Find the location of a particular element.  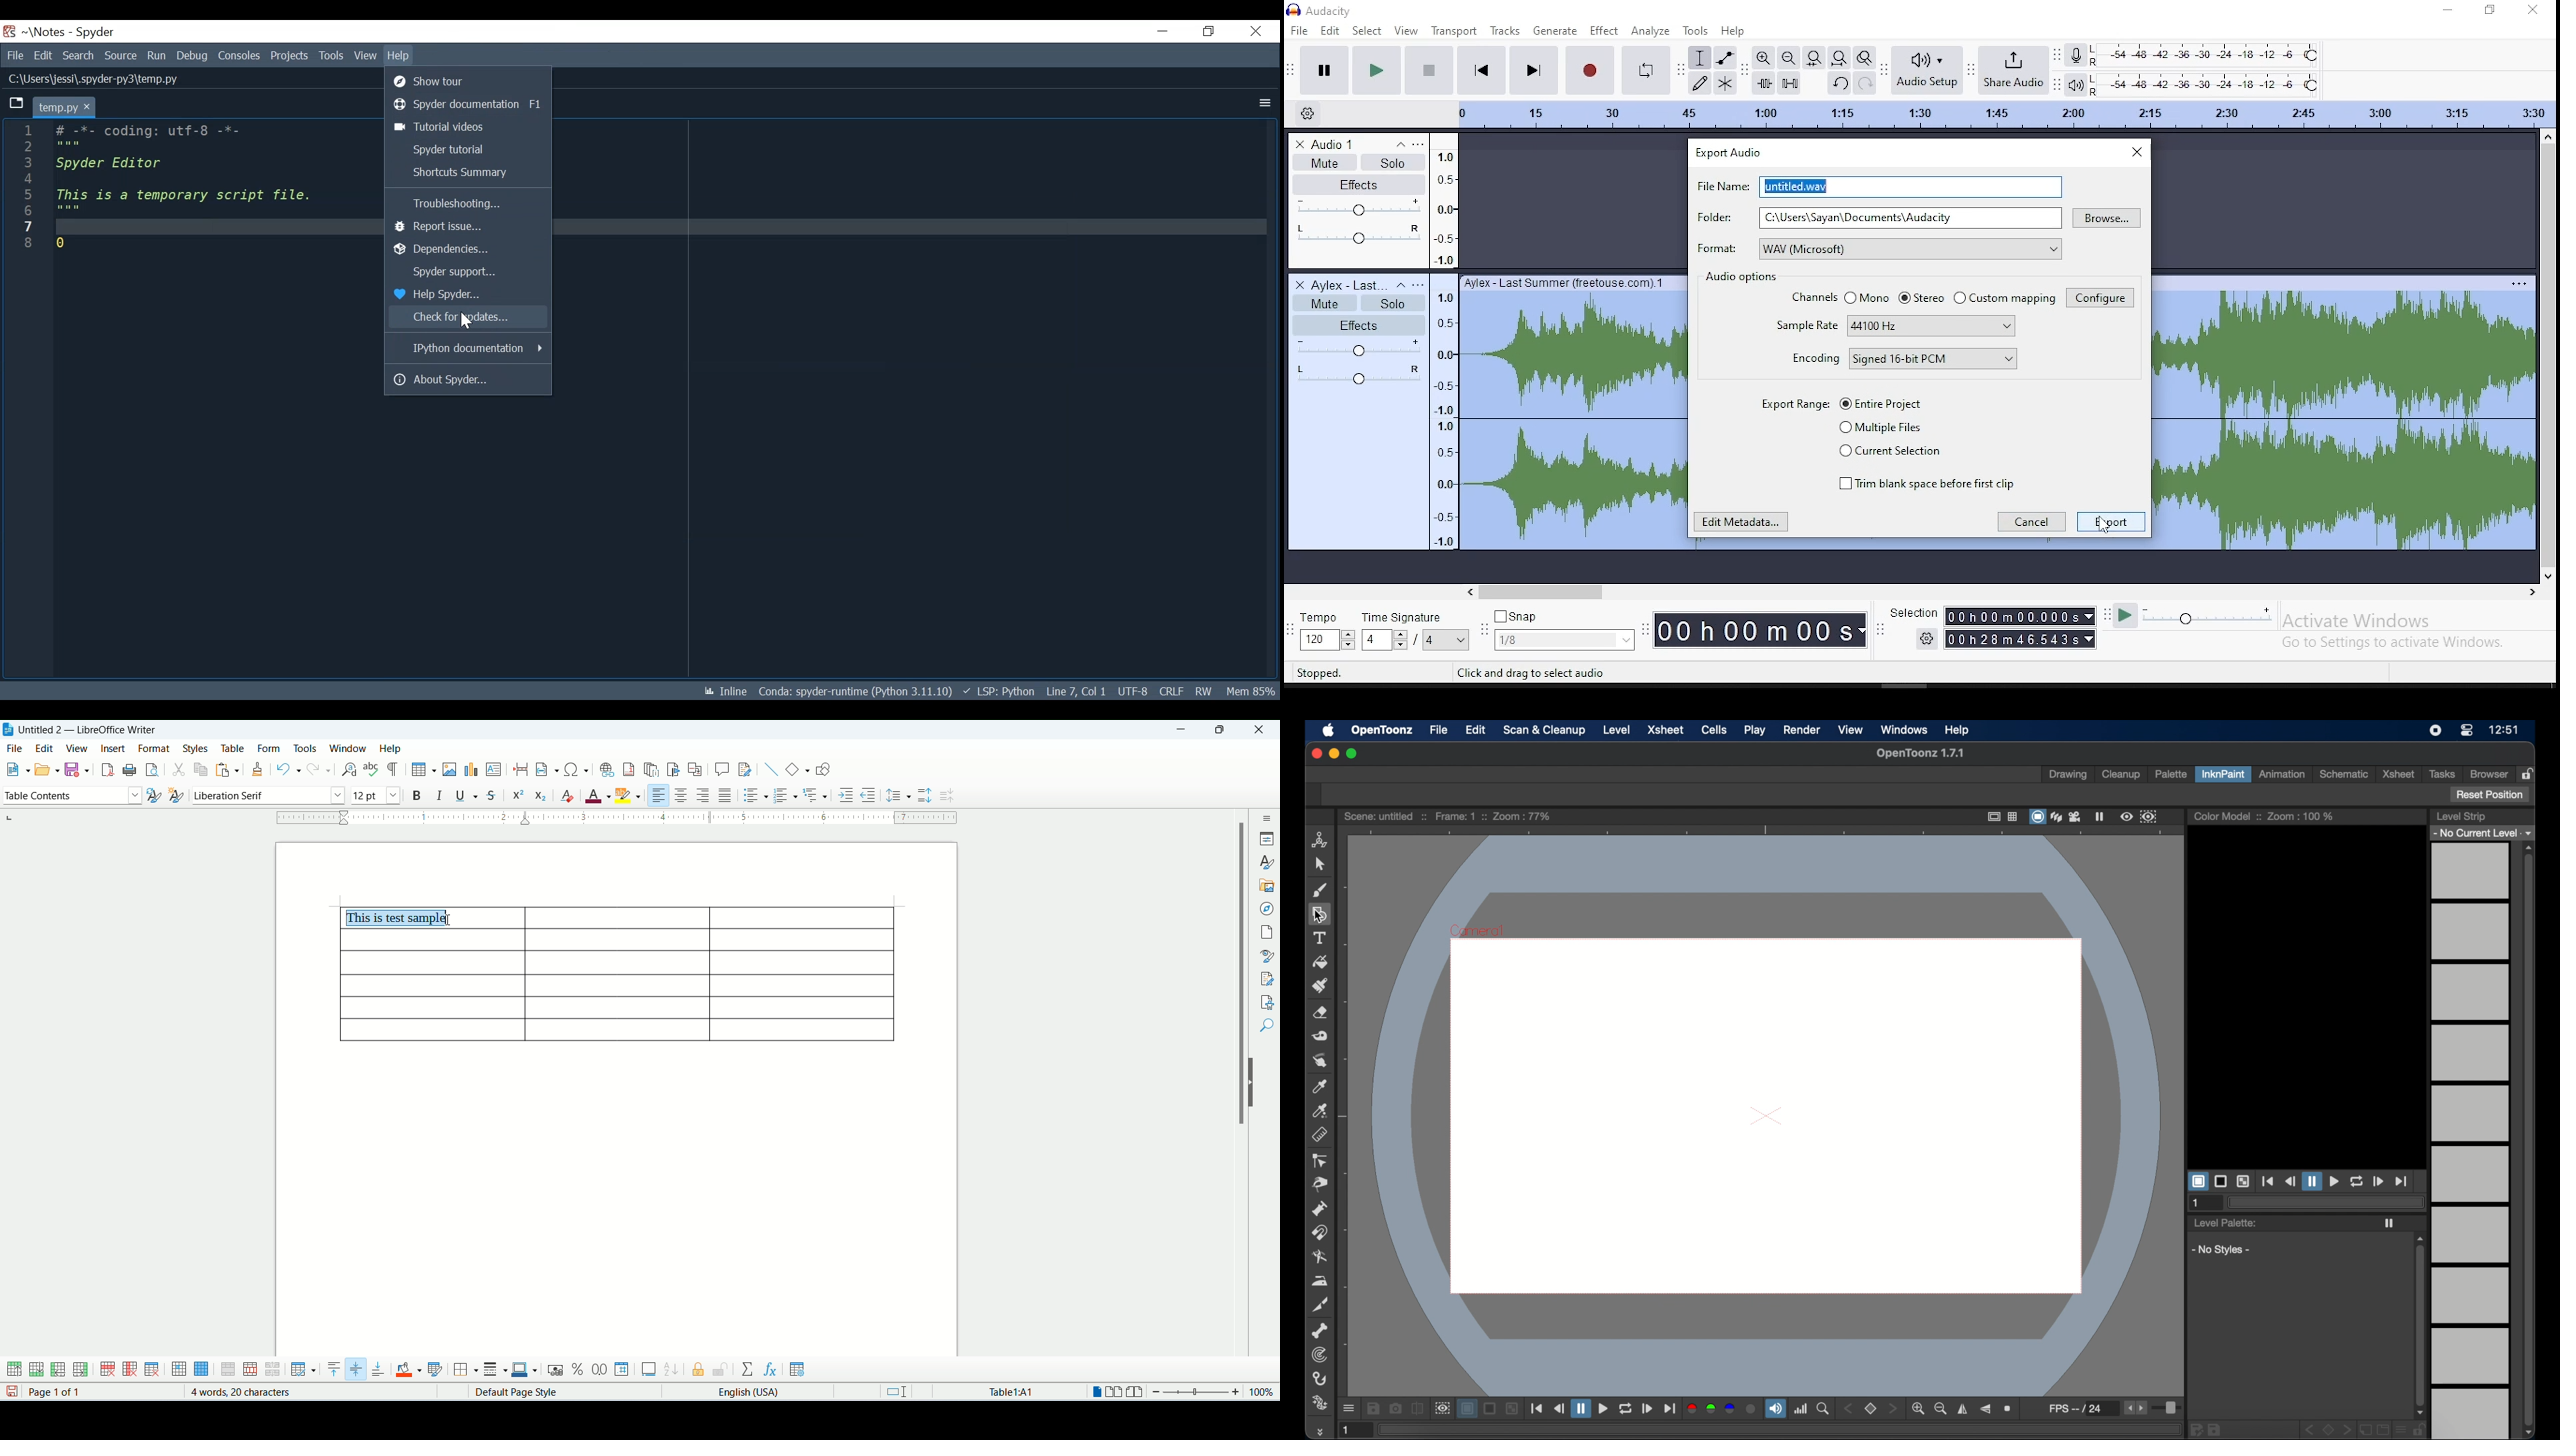

white background is located at coordinates (1467, 1409).